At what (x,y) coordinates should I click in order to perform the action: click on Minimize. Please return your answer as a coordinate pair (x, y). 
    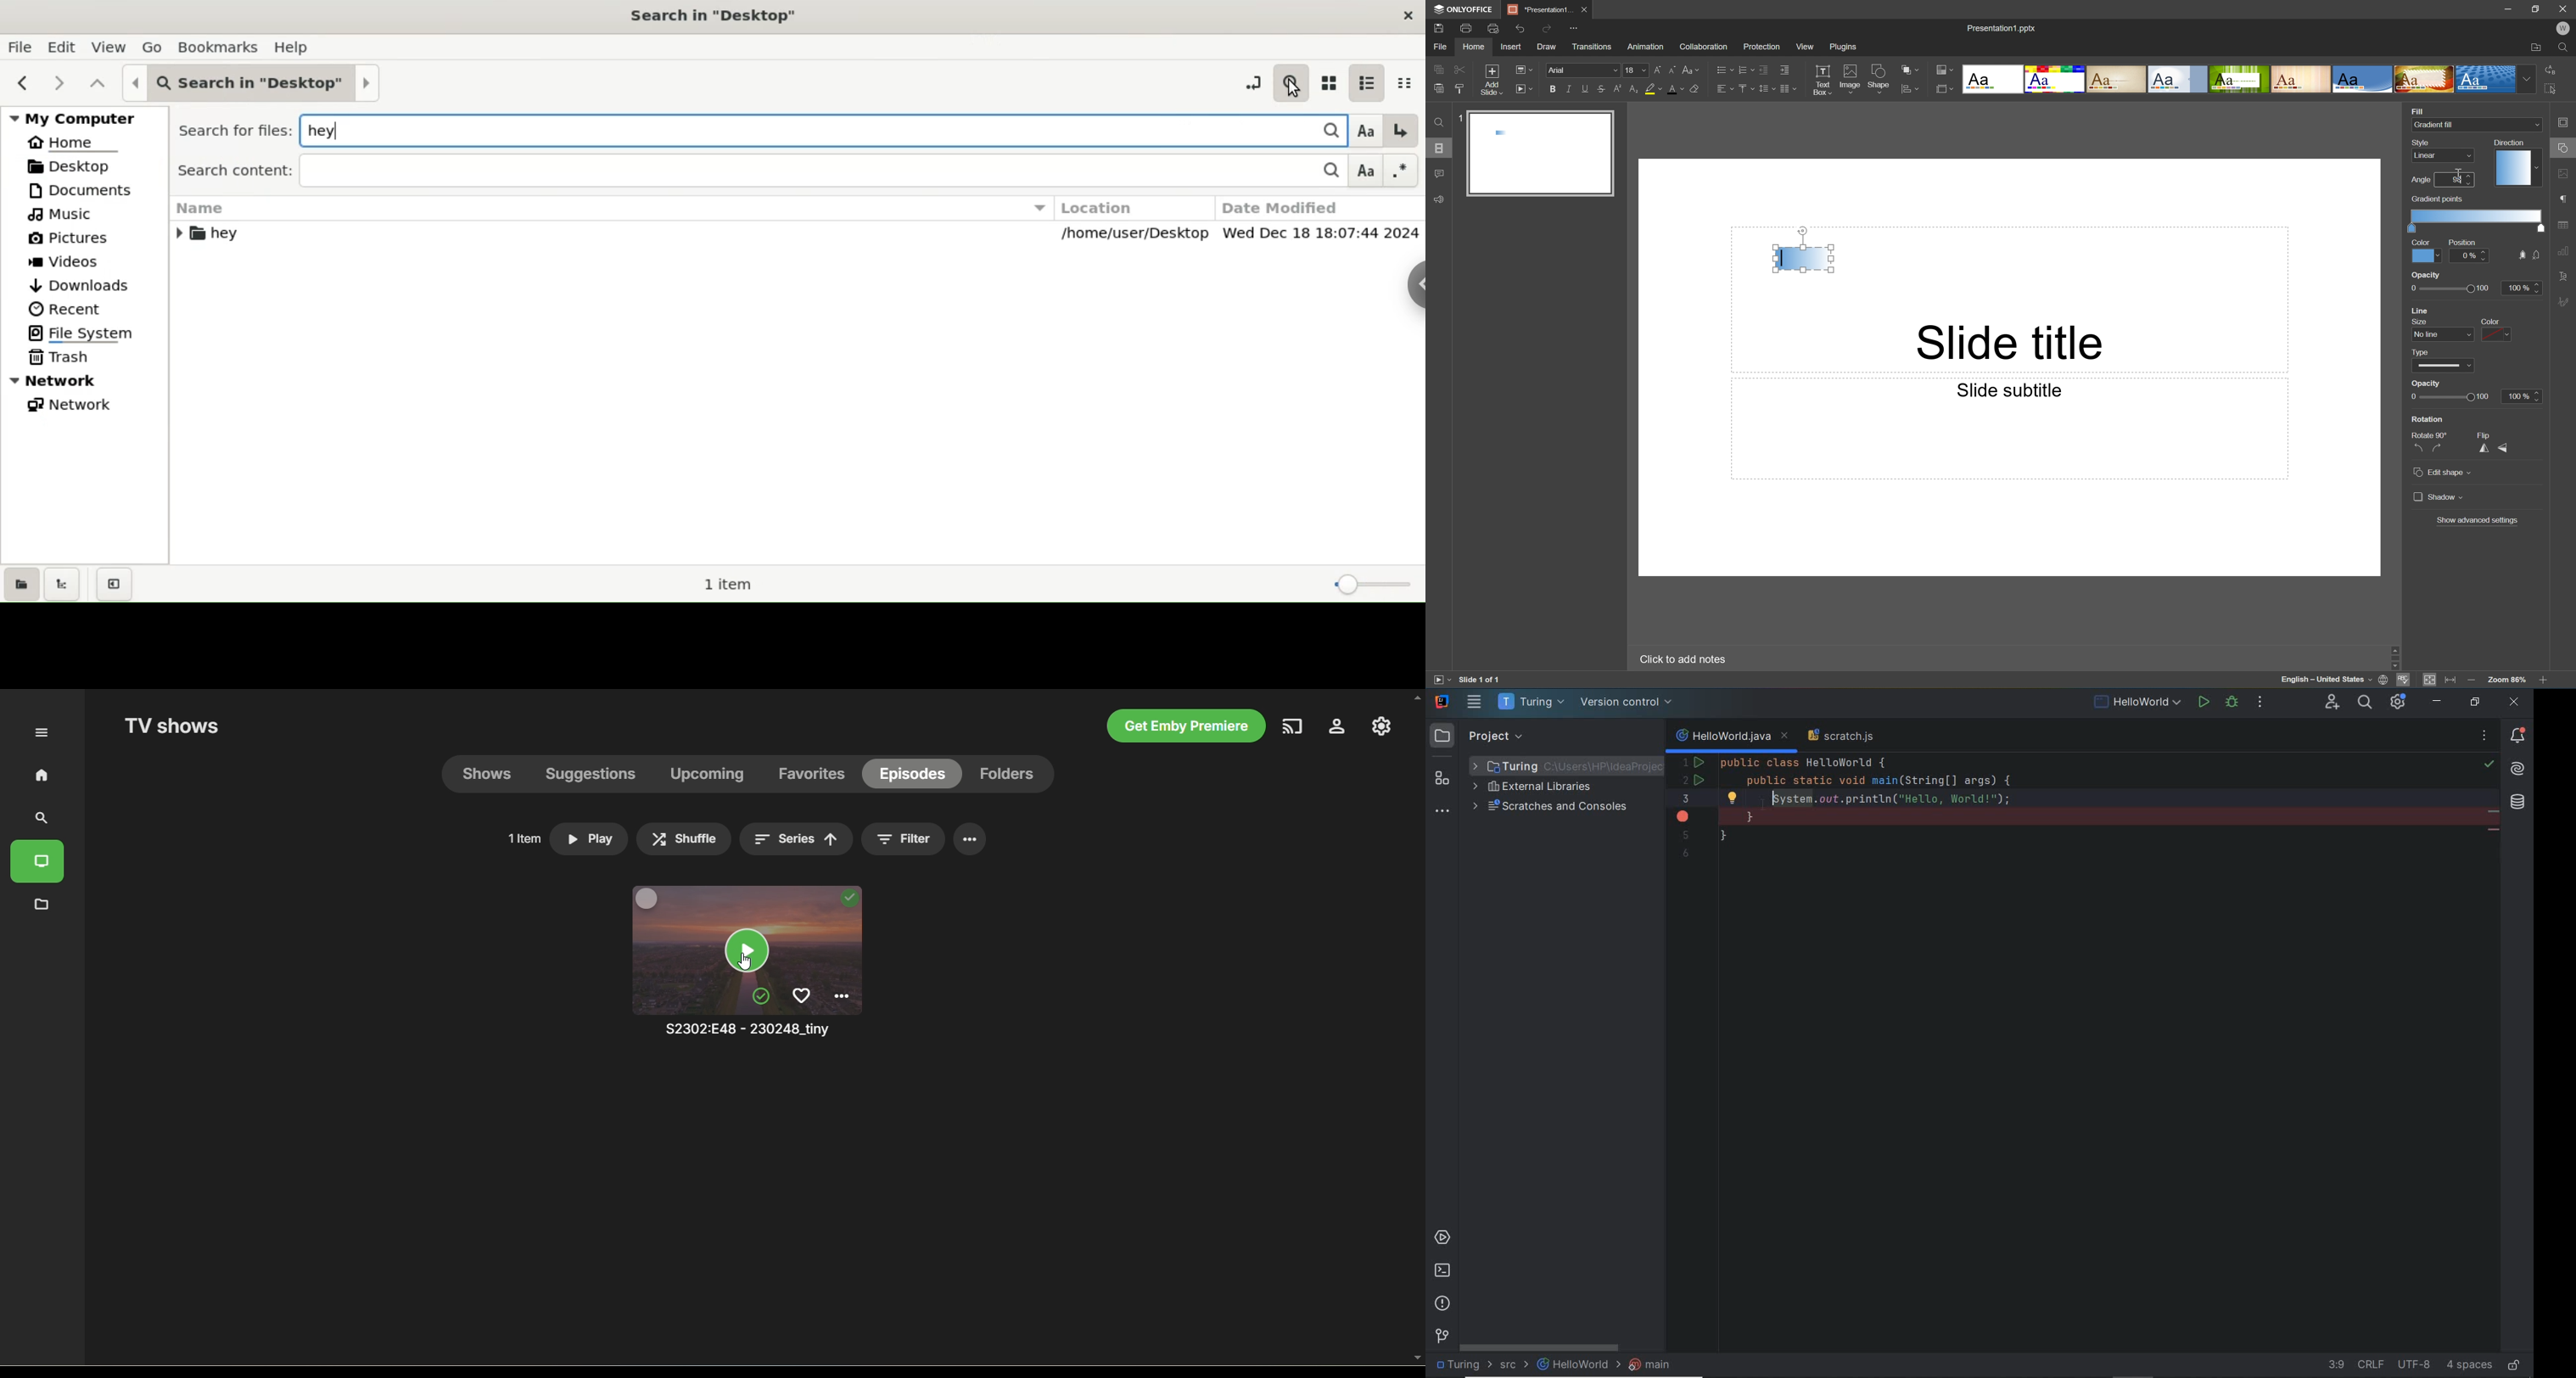
    Looking at the image, I should click on (2512, 9).